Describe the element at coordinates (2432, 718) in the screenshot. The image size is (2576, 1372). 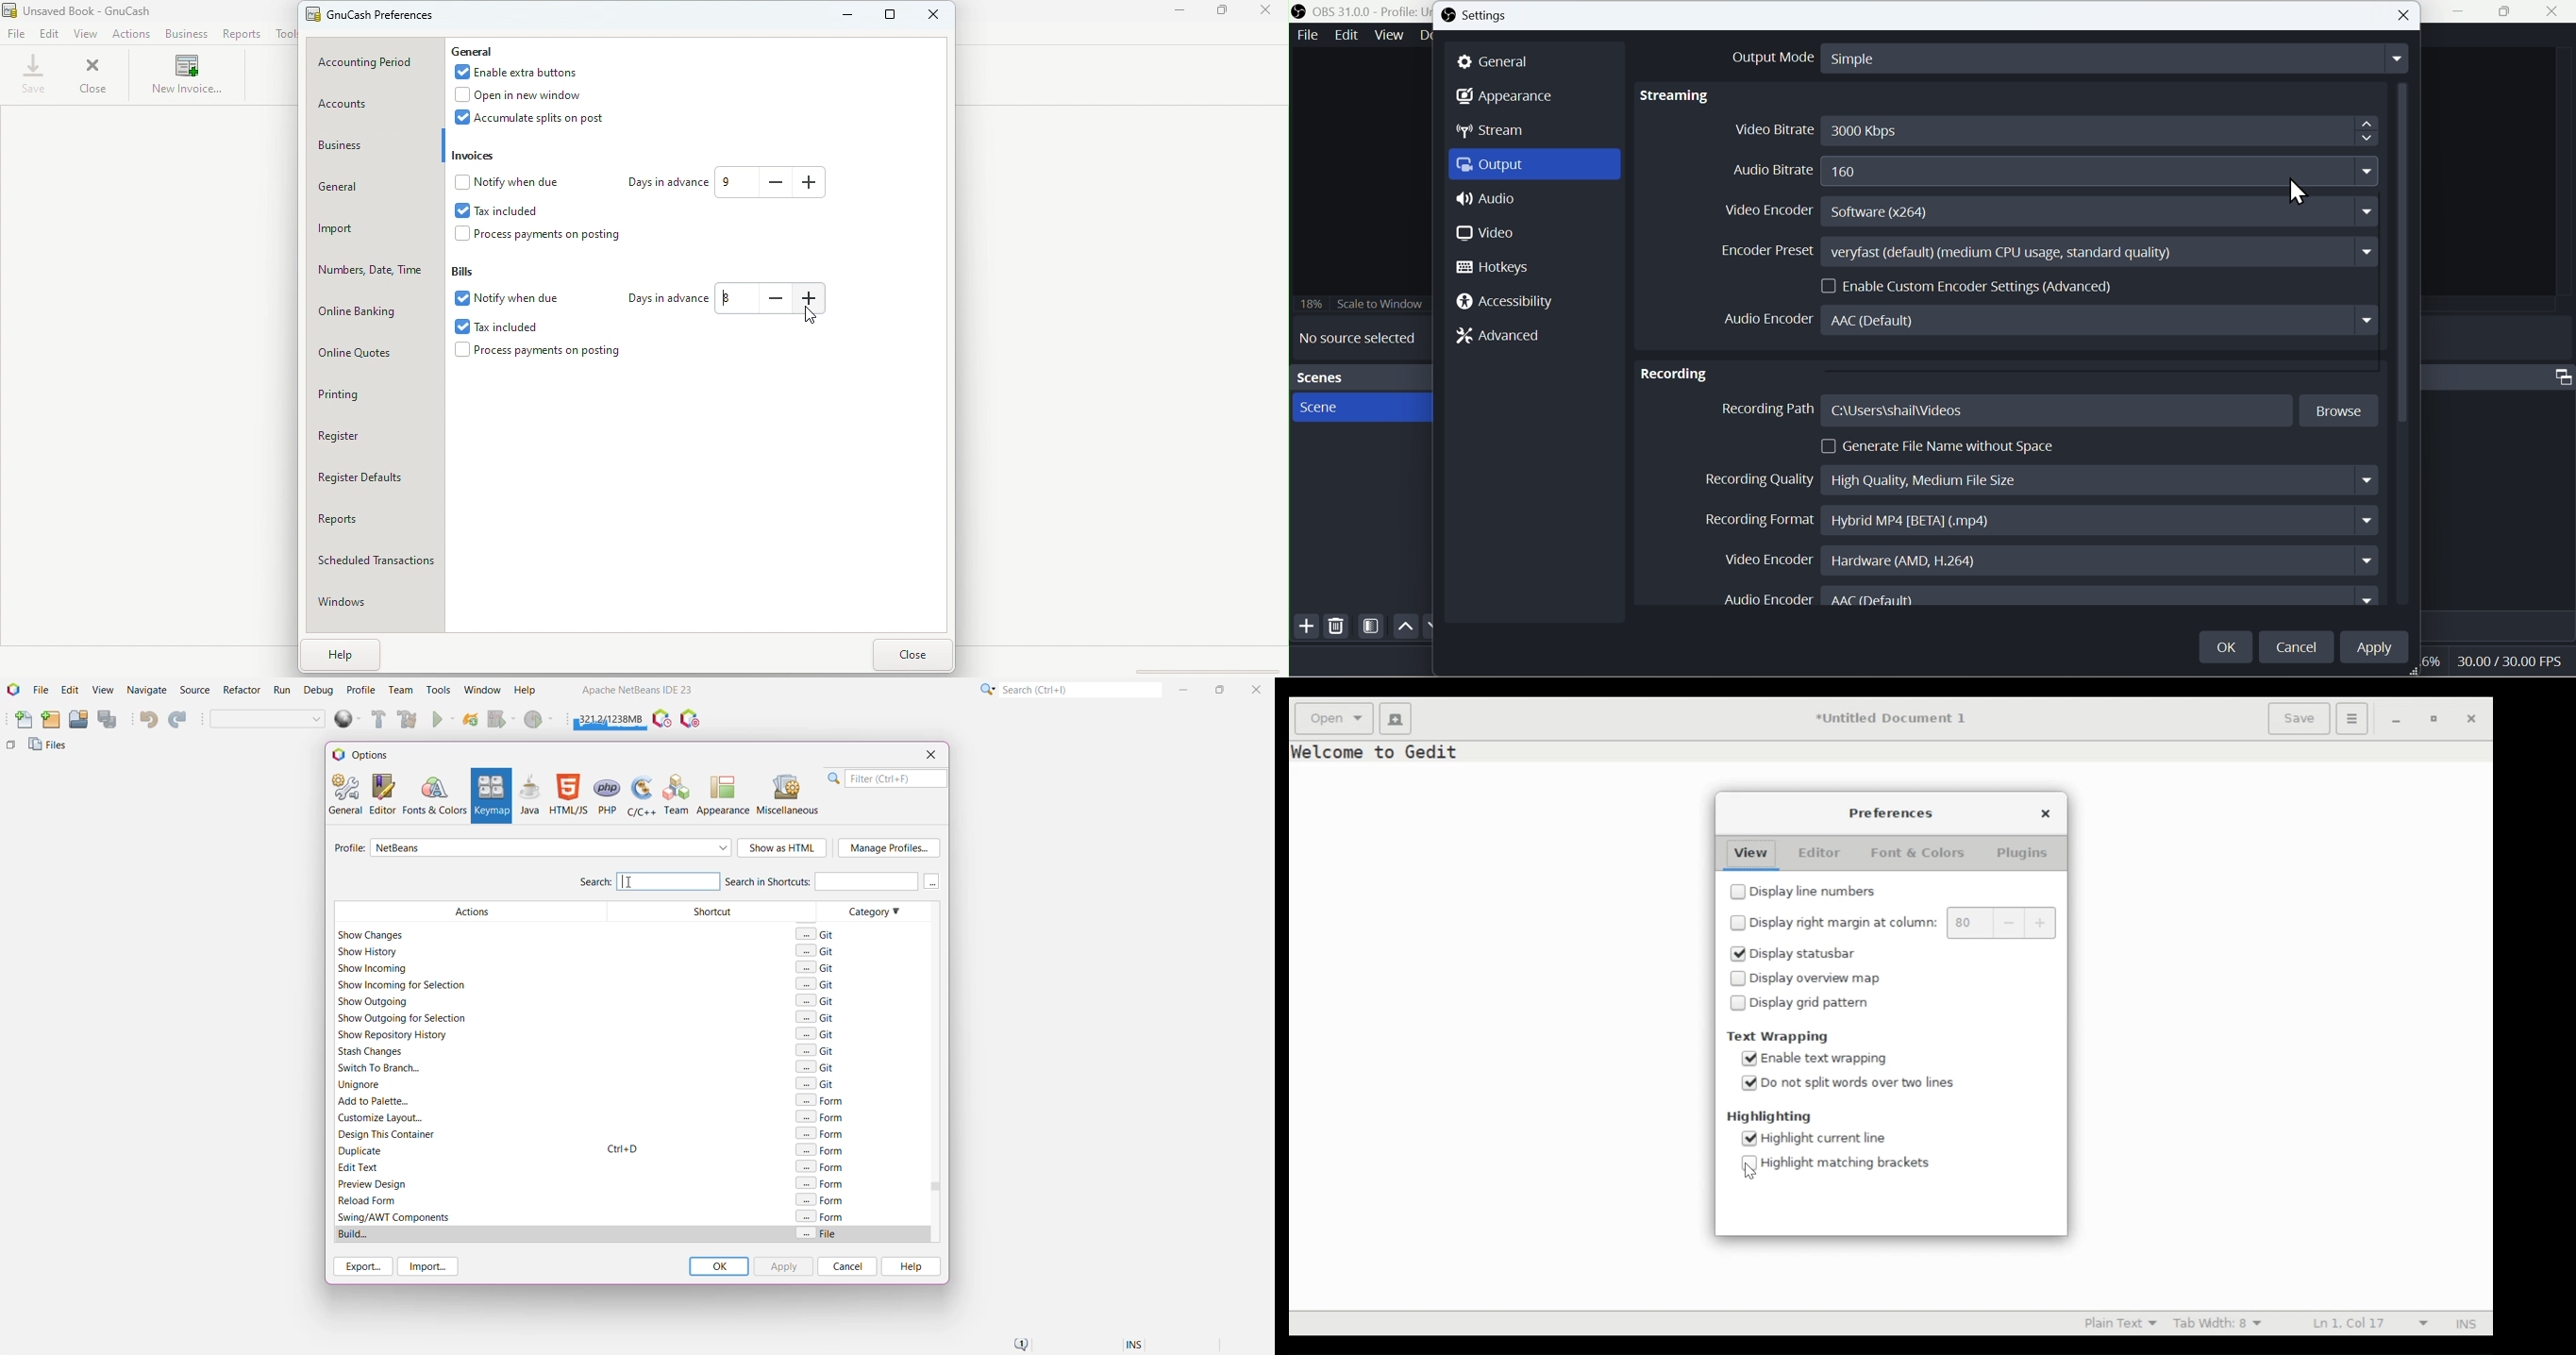
I see `Restore` at that location.